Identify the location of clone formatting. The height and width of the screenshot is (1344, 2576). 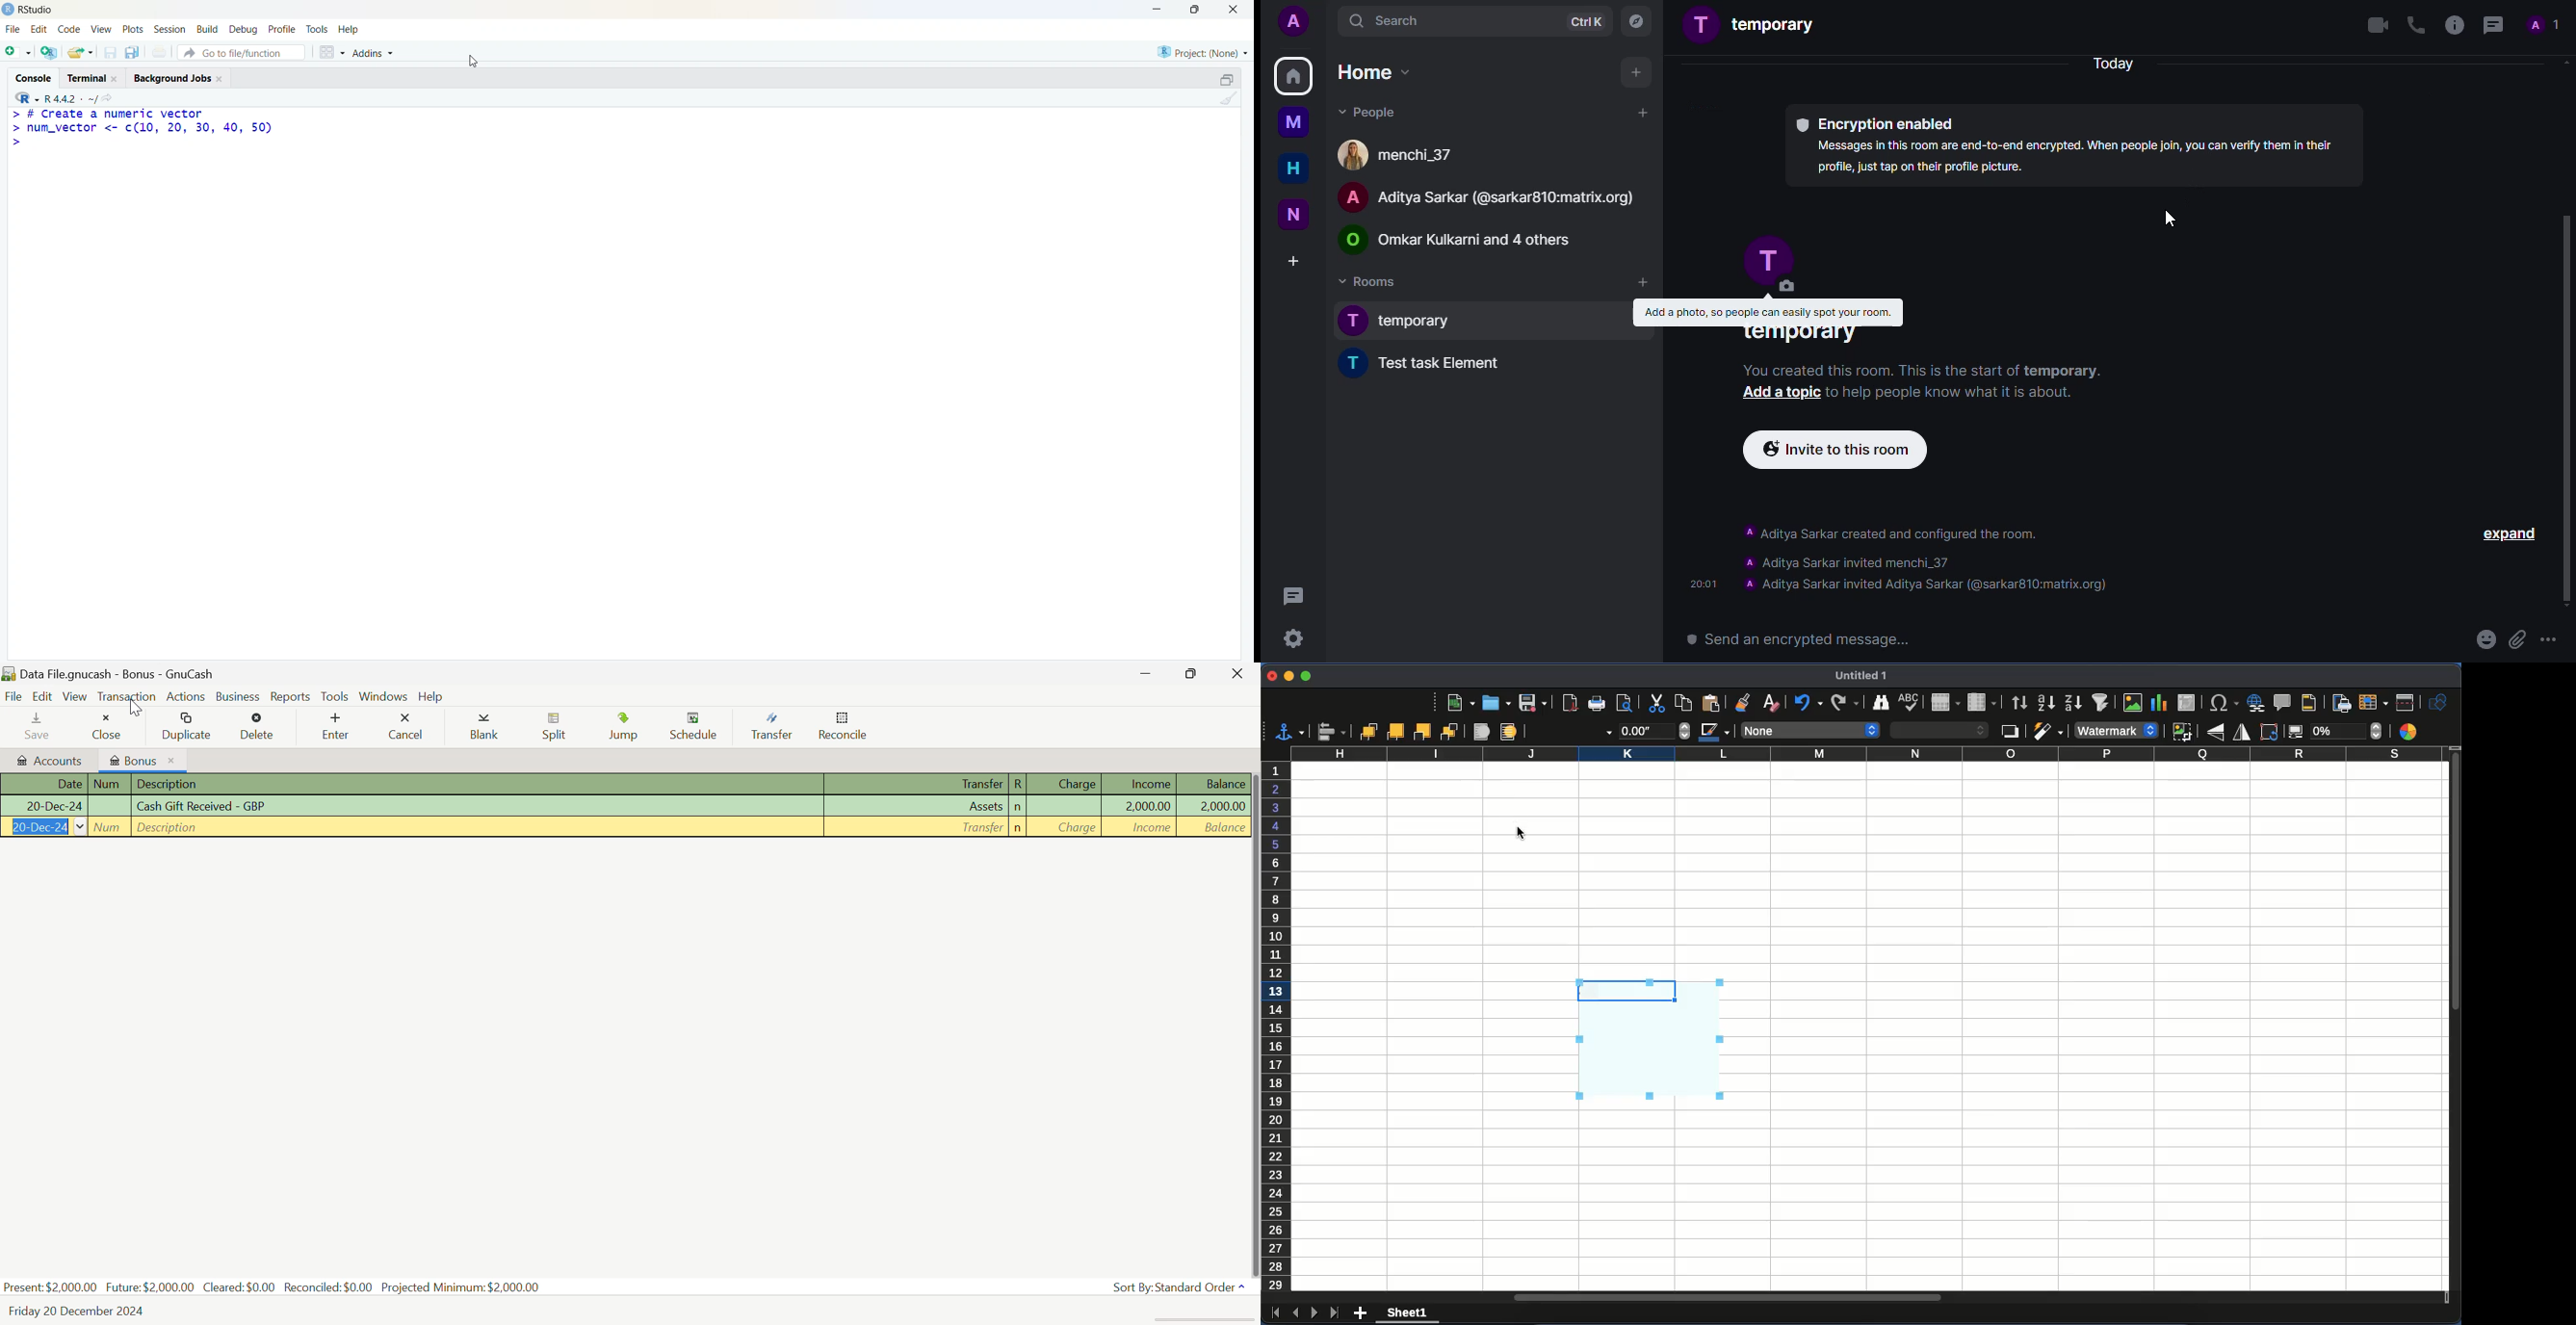
(1751, 701).